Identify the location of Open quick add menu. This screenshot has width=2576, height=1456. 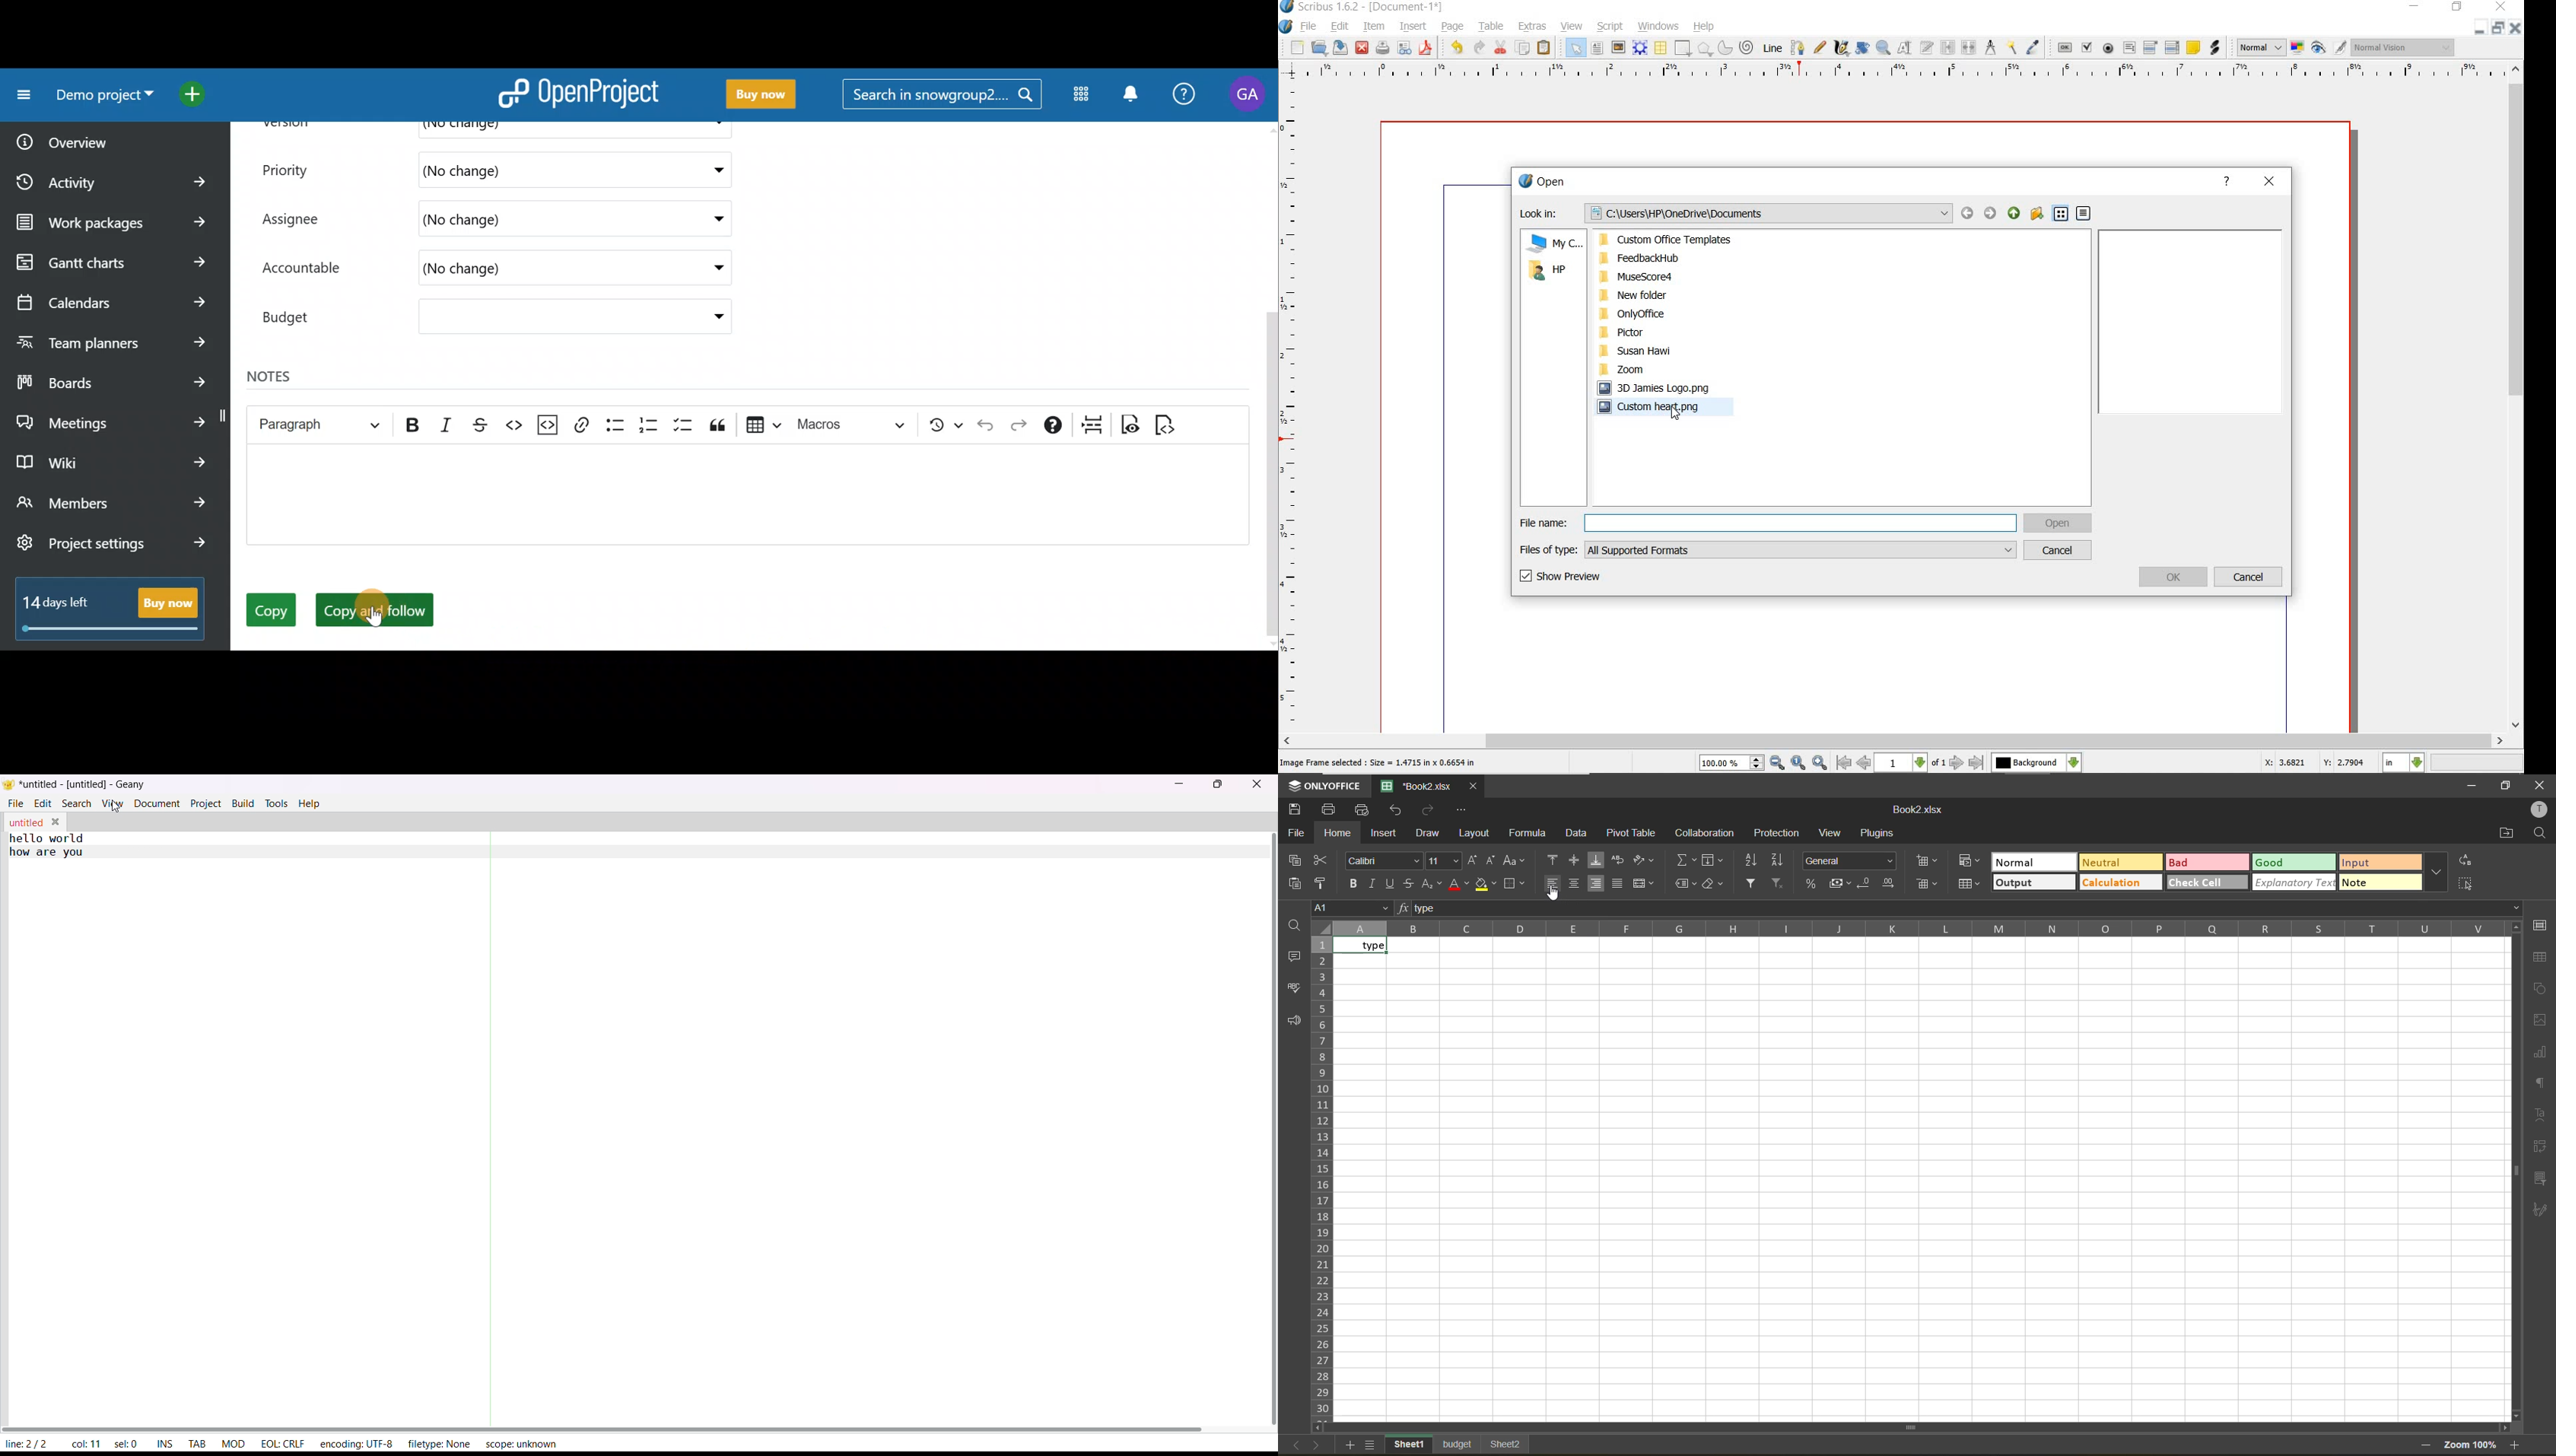
(196, 91).